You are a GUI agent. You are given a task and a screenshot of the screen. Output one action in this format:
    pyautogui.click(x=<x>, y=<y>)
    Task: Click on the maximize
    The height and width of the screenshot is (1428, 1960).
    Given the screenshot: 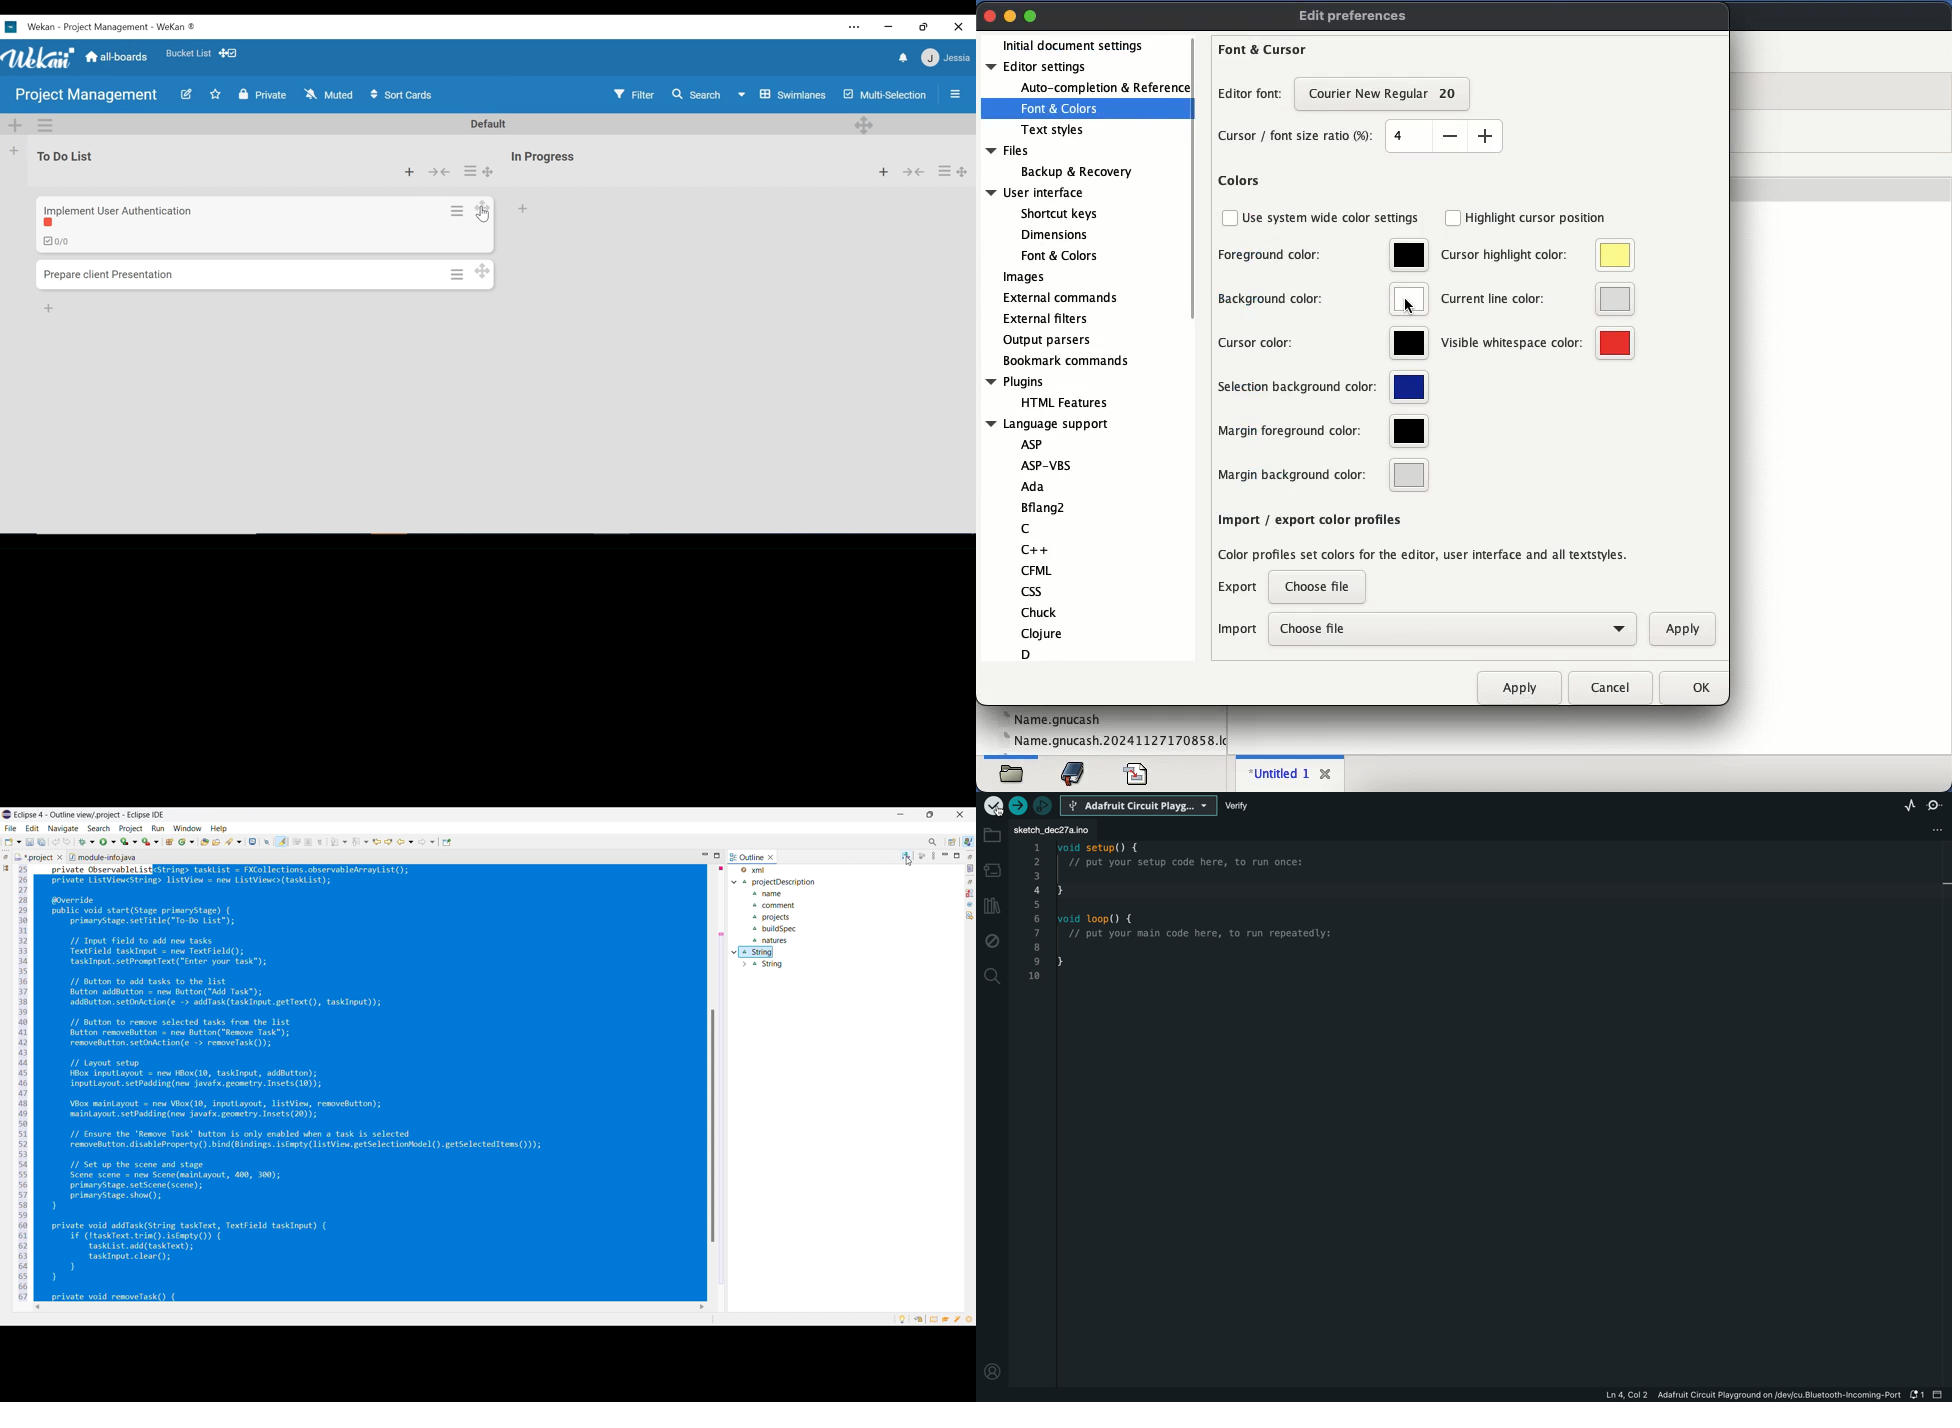 What is the action you would take?
    pyautogui.click(x=1031, y=17)
    